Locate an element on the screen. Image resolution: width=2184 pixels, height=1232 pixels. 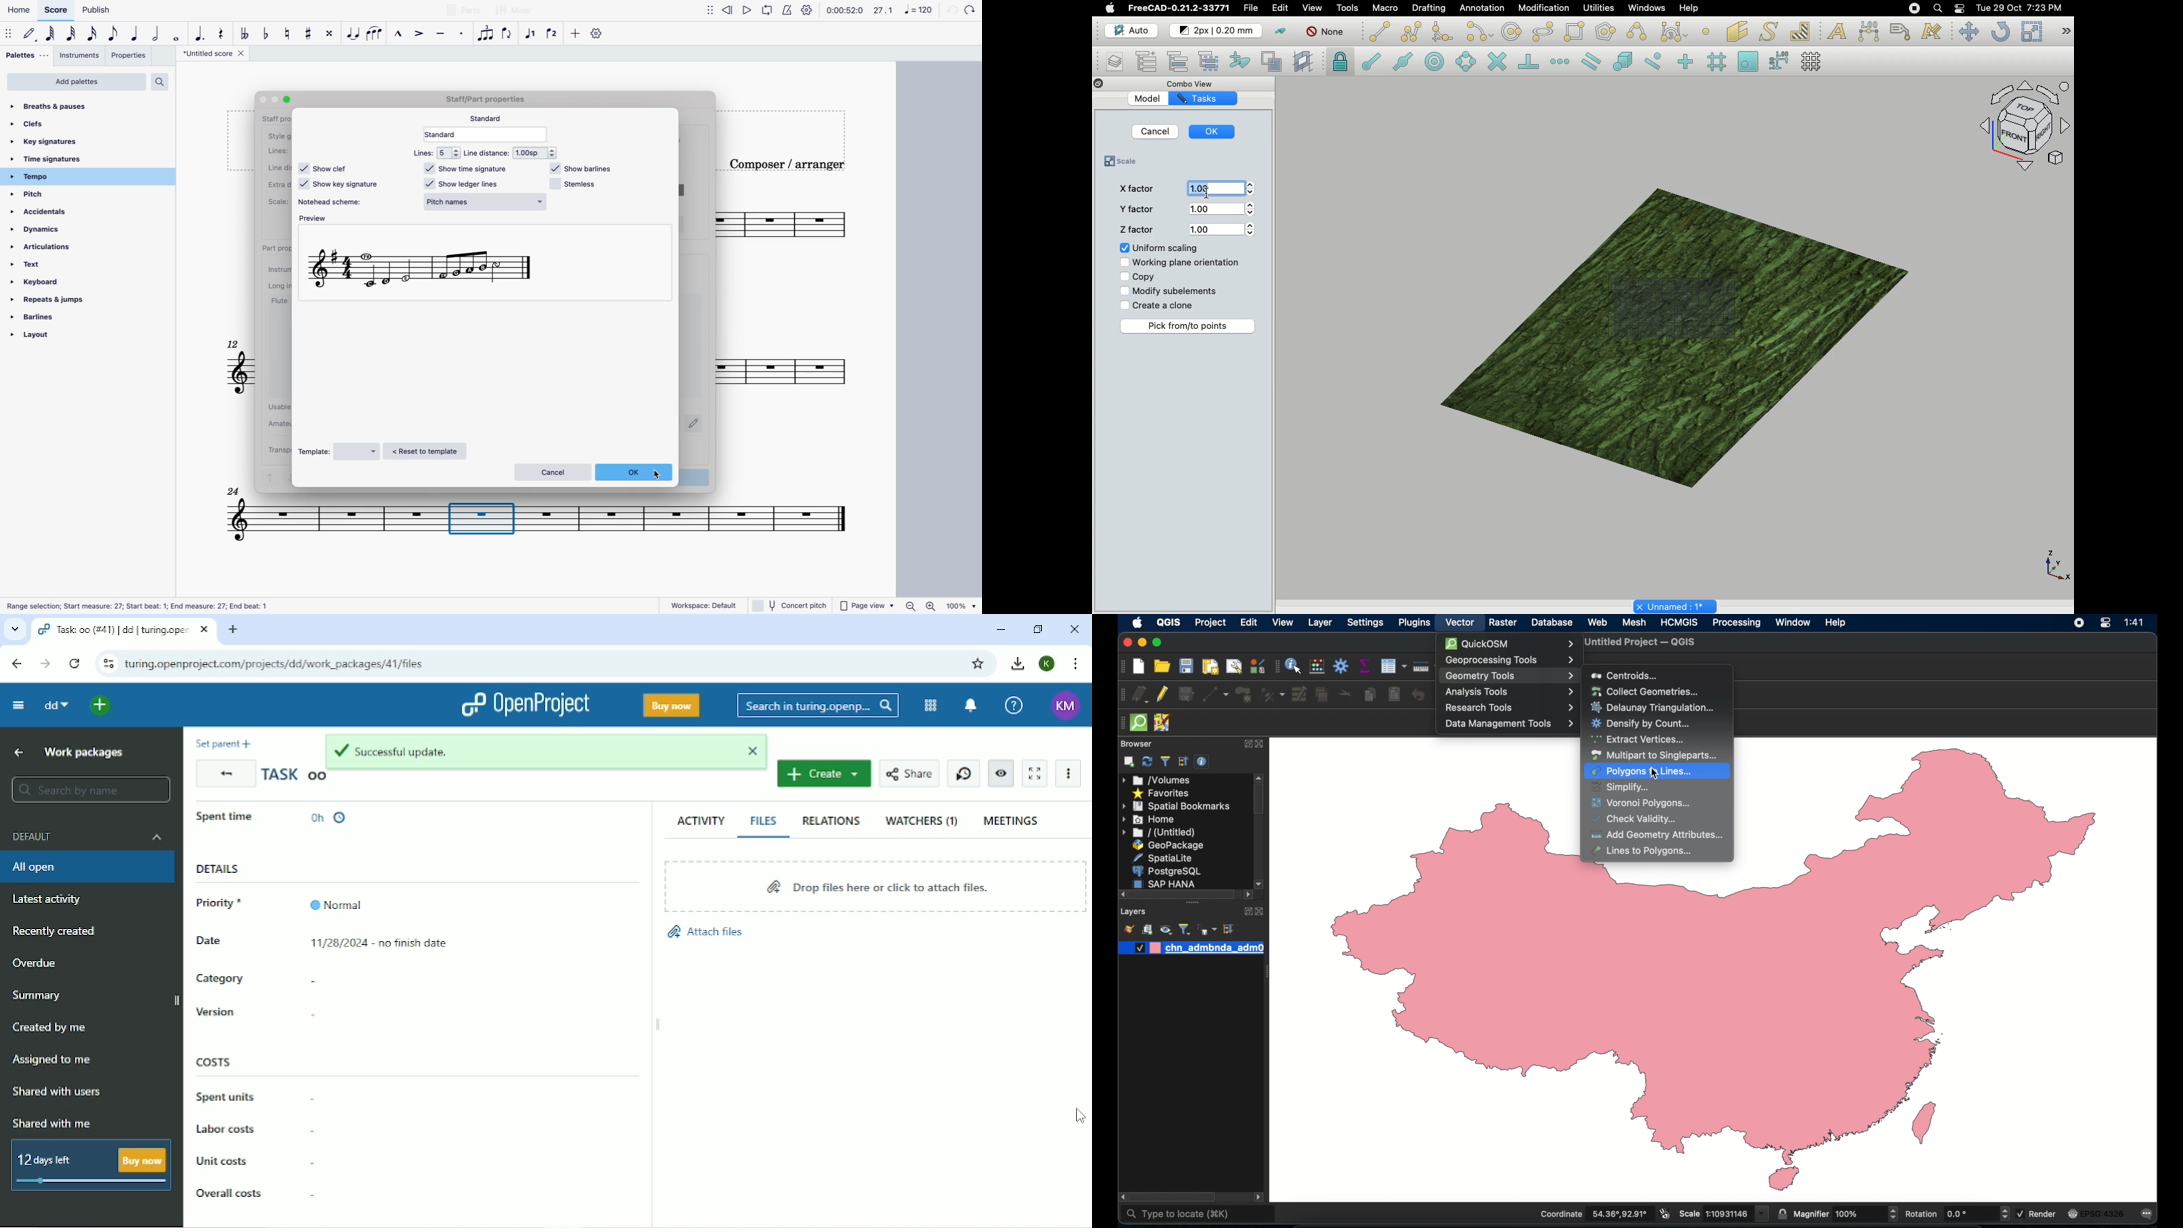
repeats & jumps is located at coordinates (67, 299).